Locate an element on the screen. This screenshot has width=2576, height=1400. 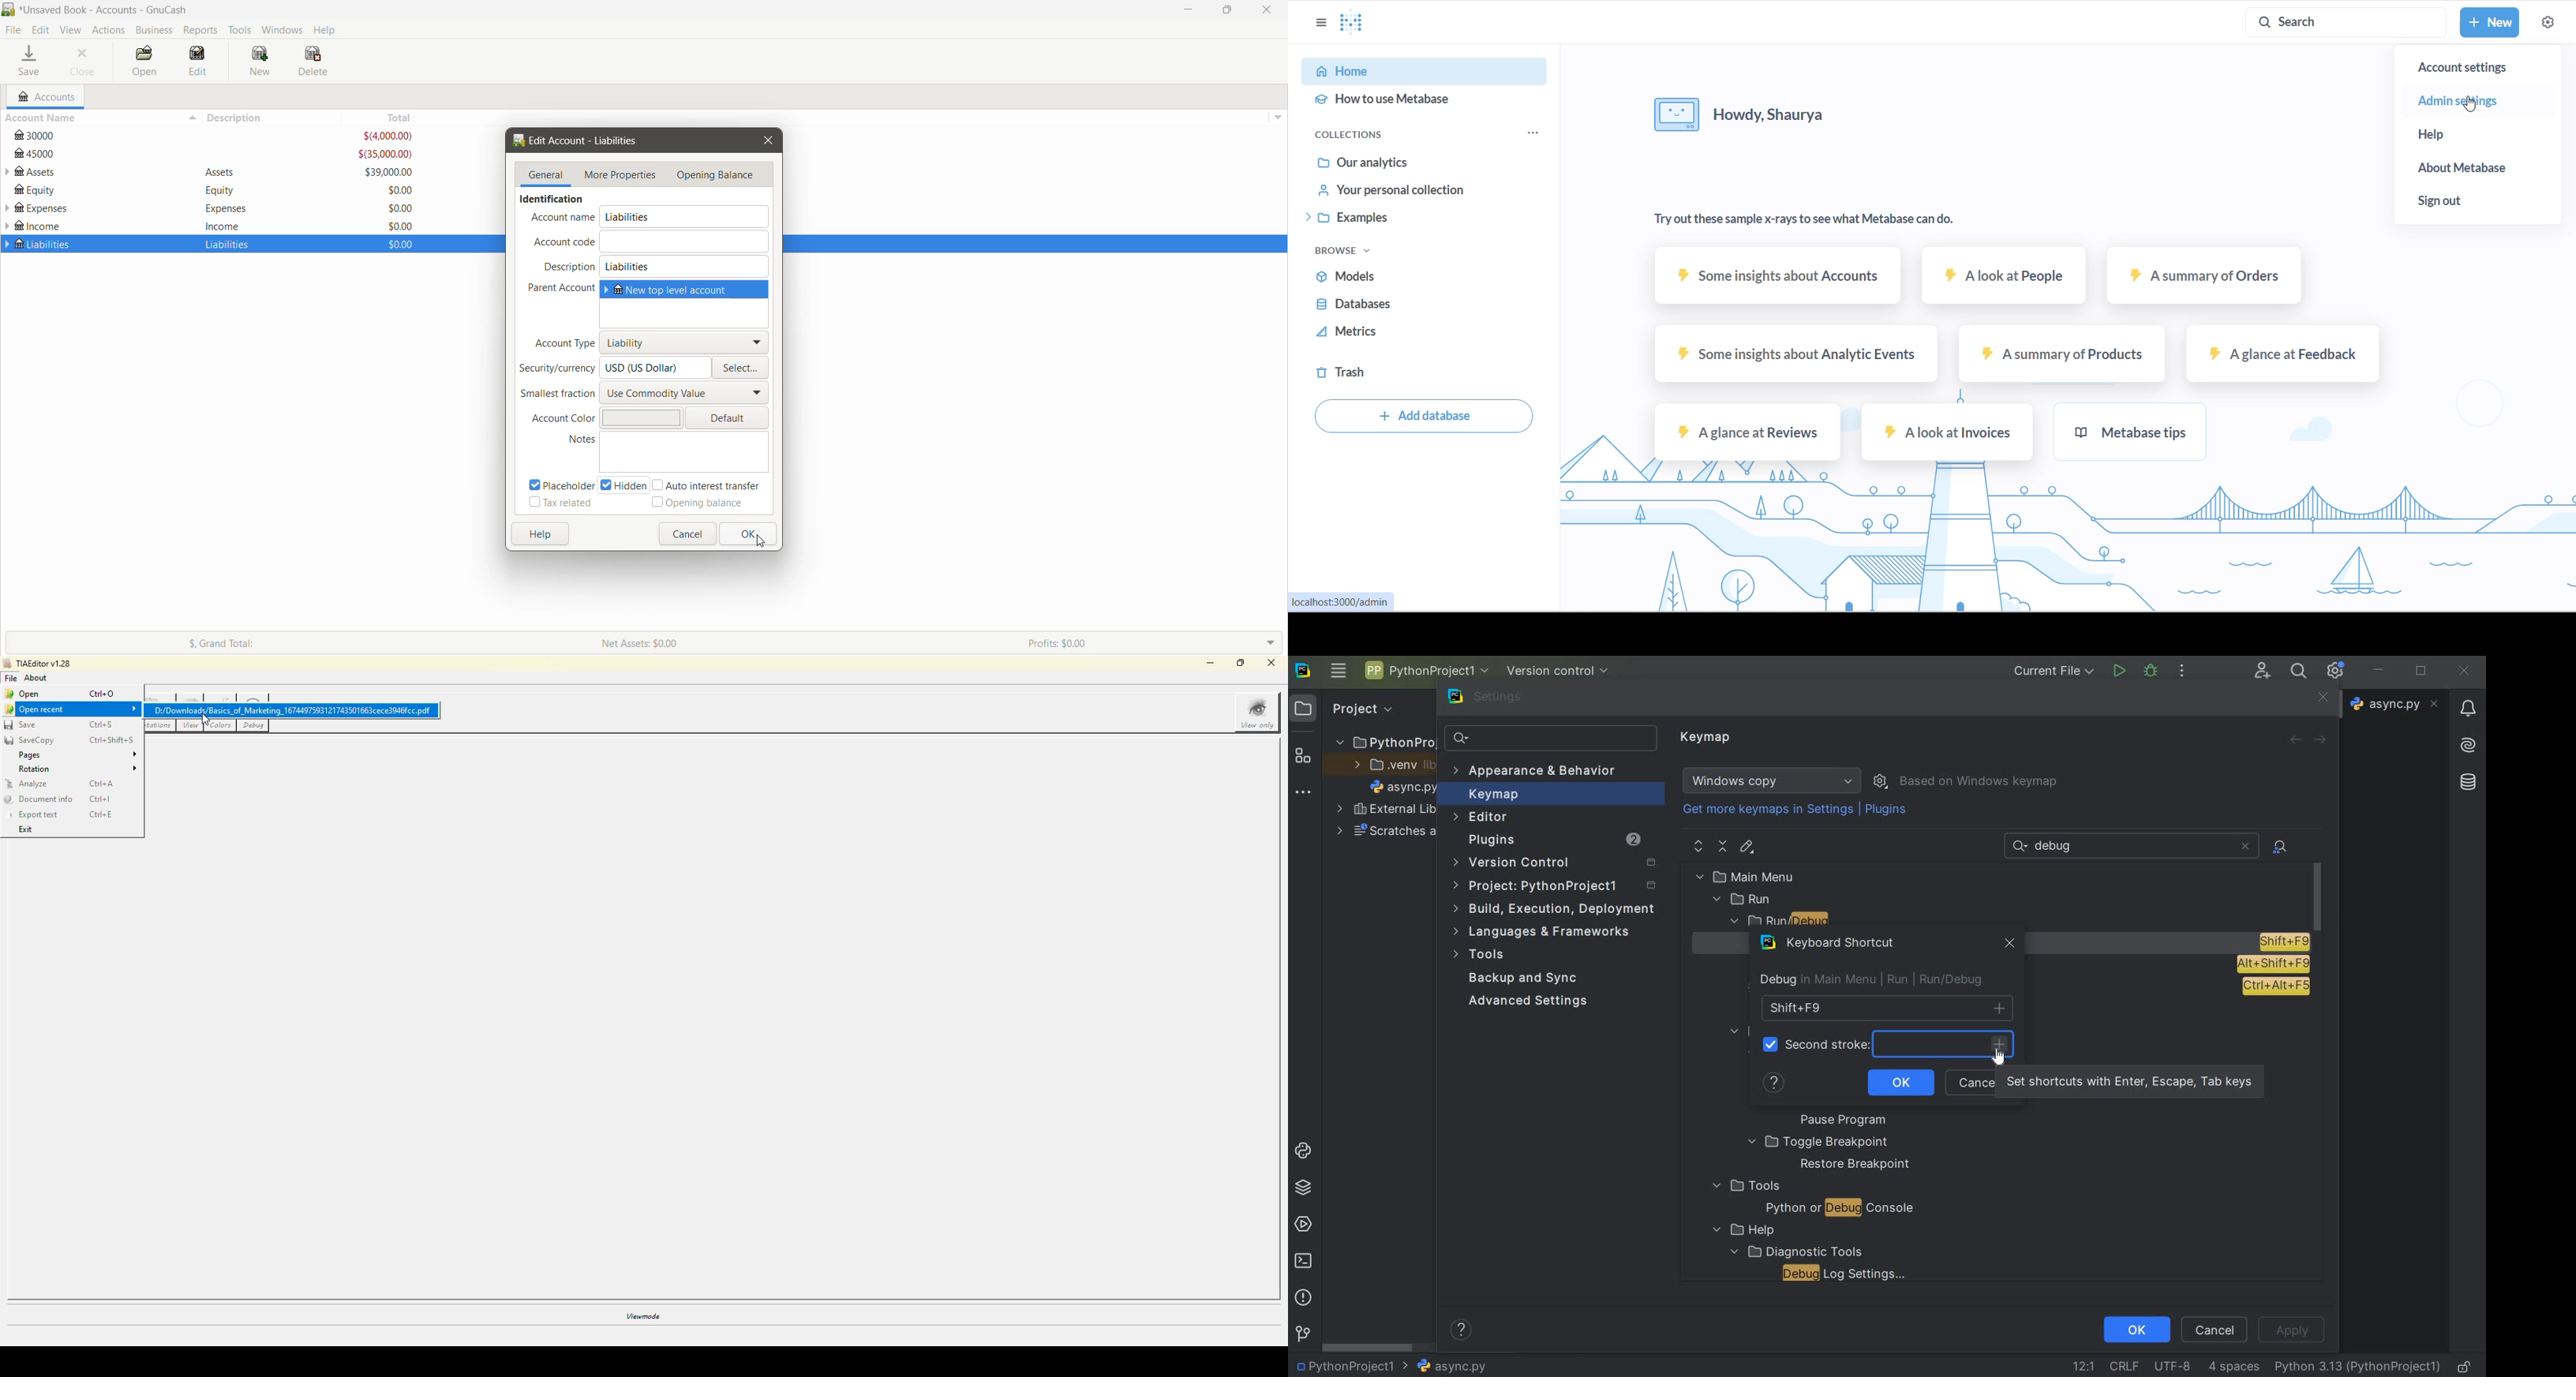
Languages and Frameworks is located at coordinates (1547, 932).